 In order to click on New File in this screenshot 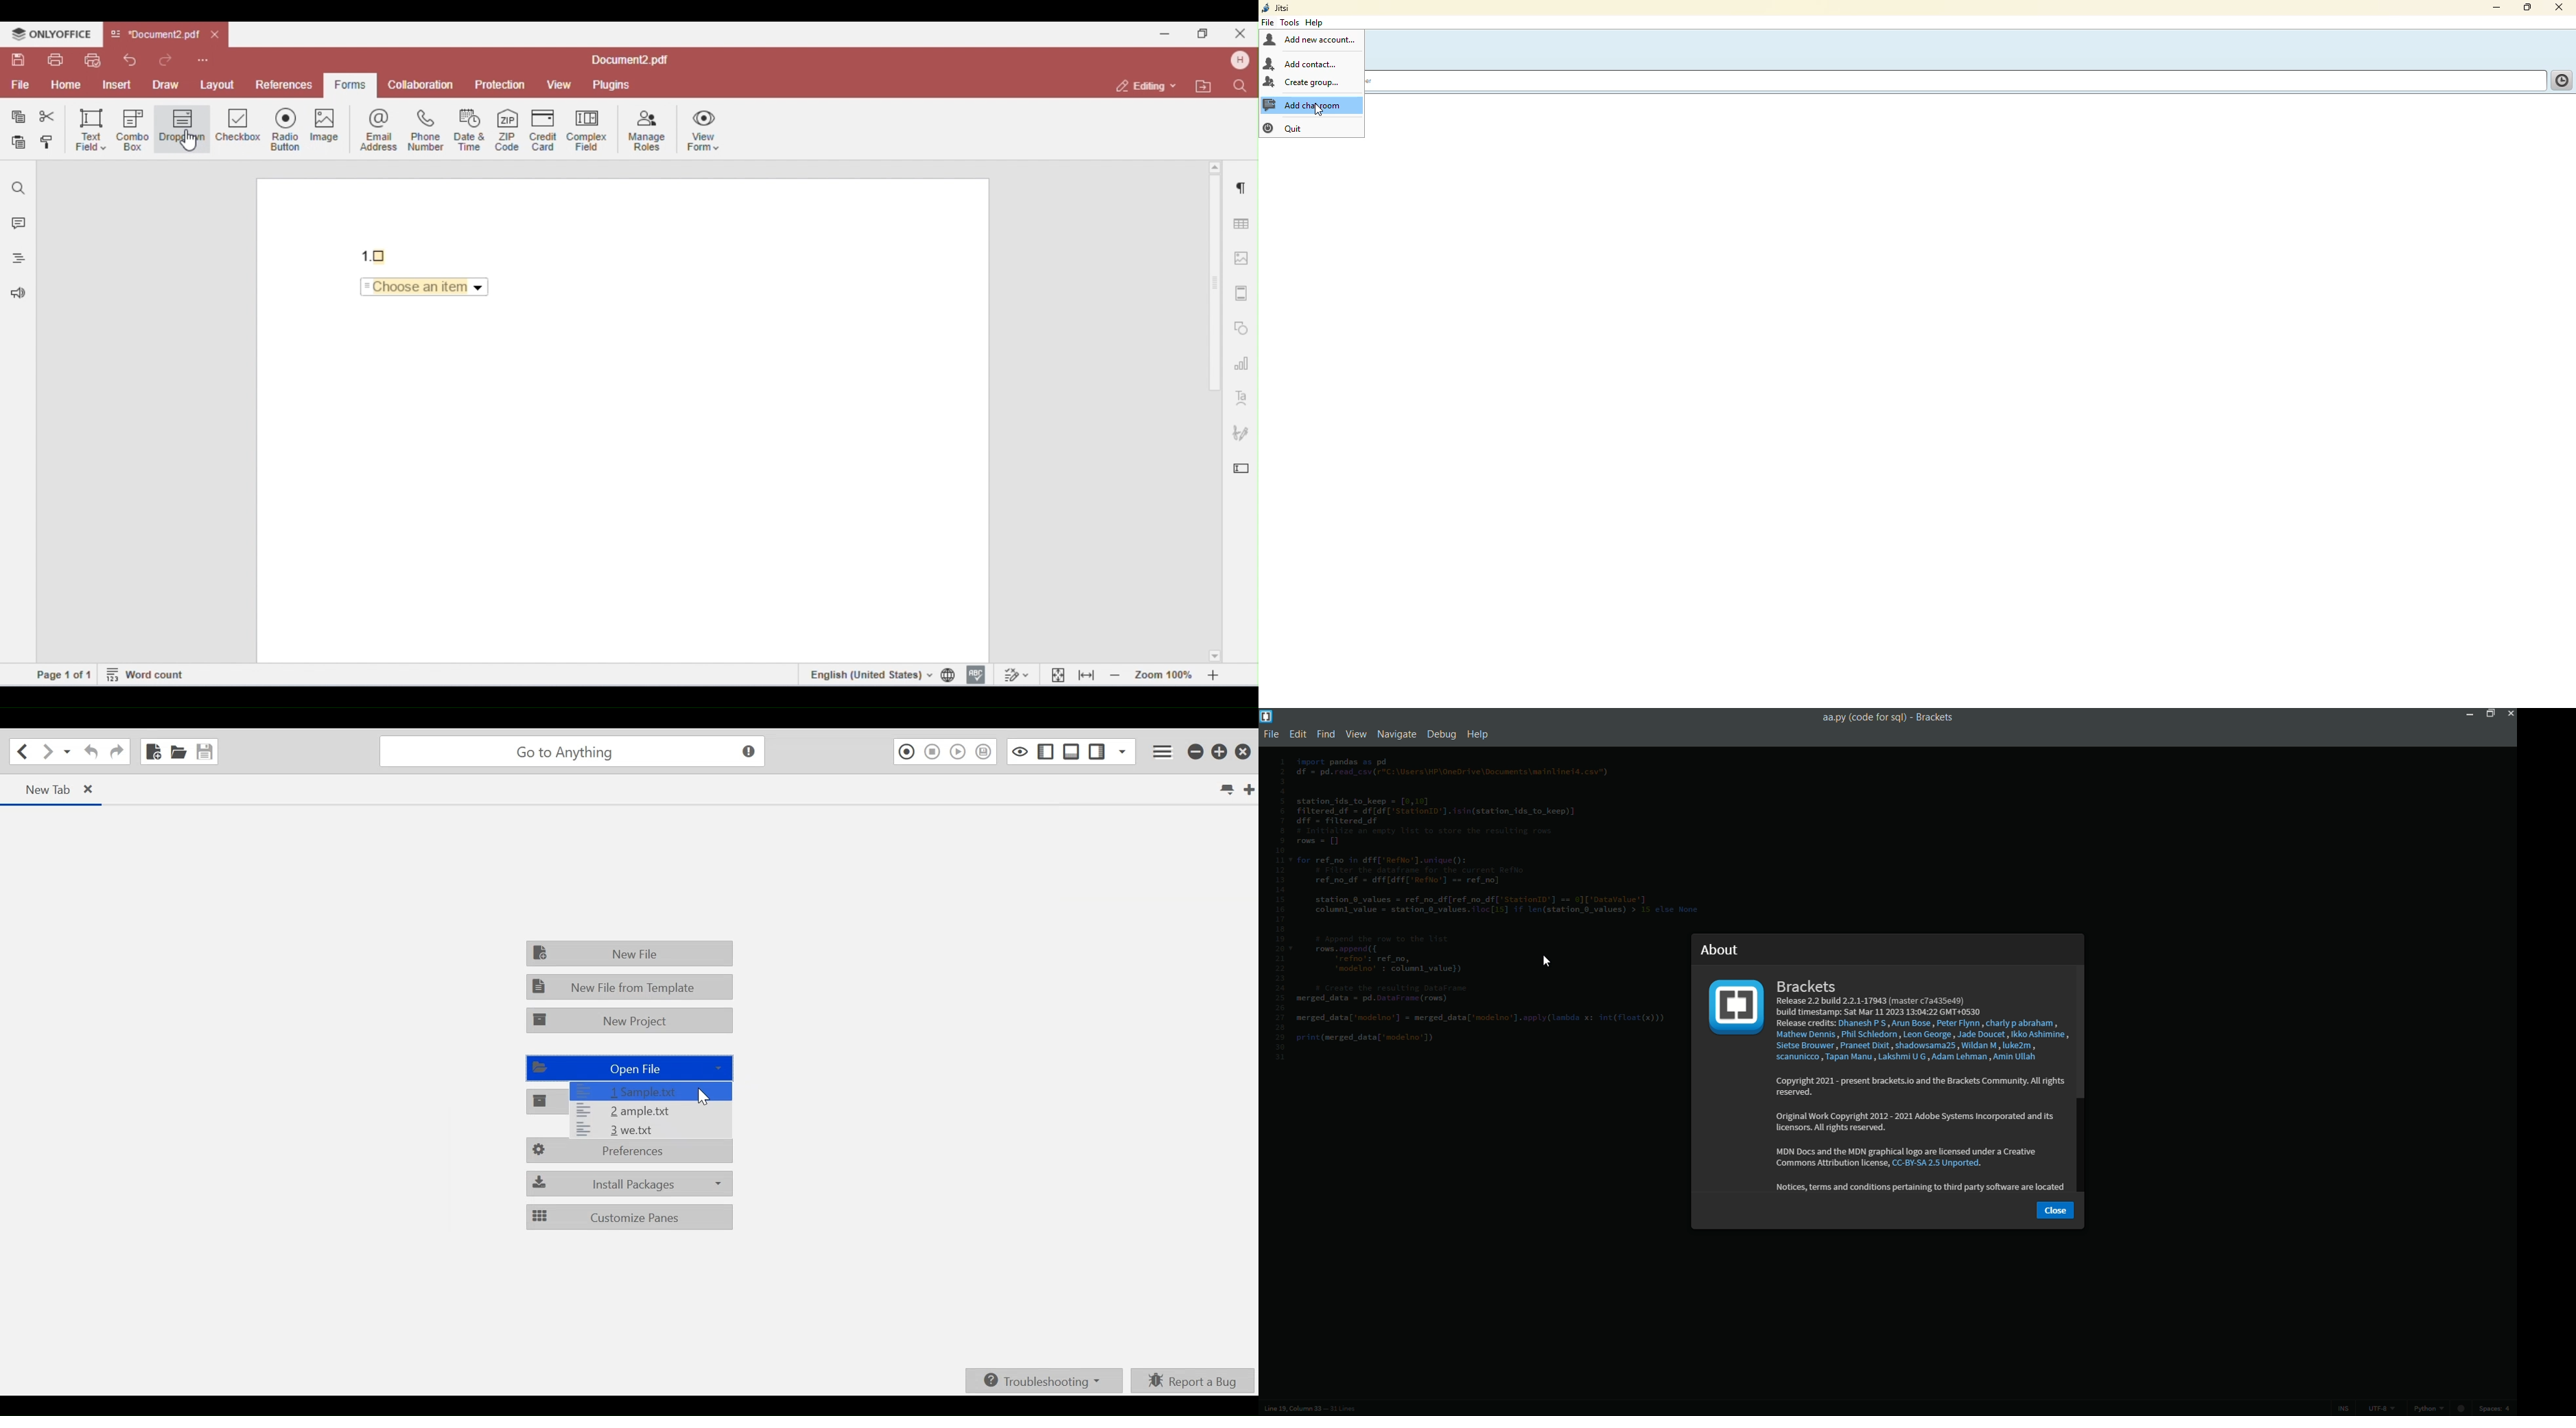, I will do `click(632, 954)`.